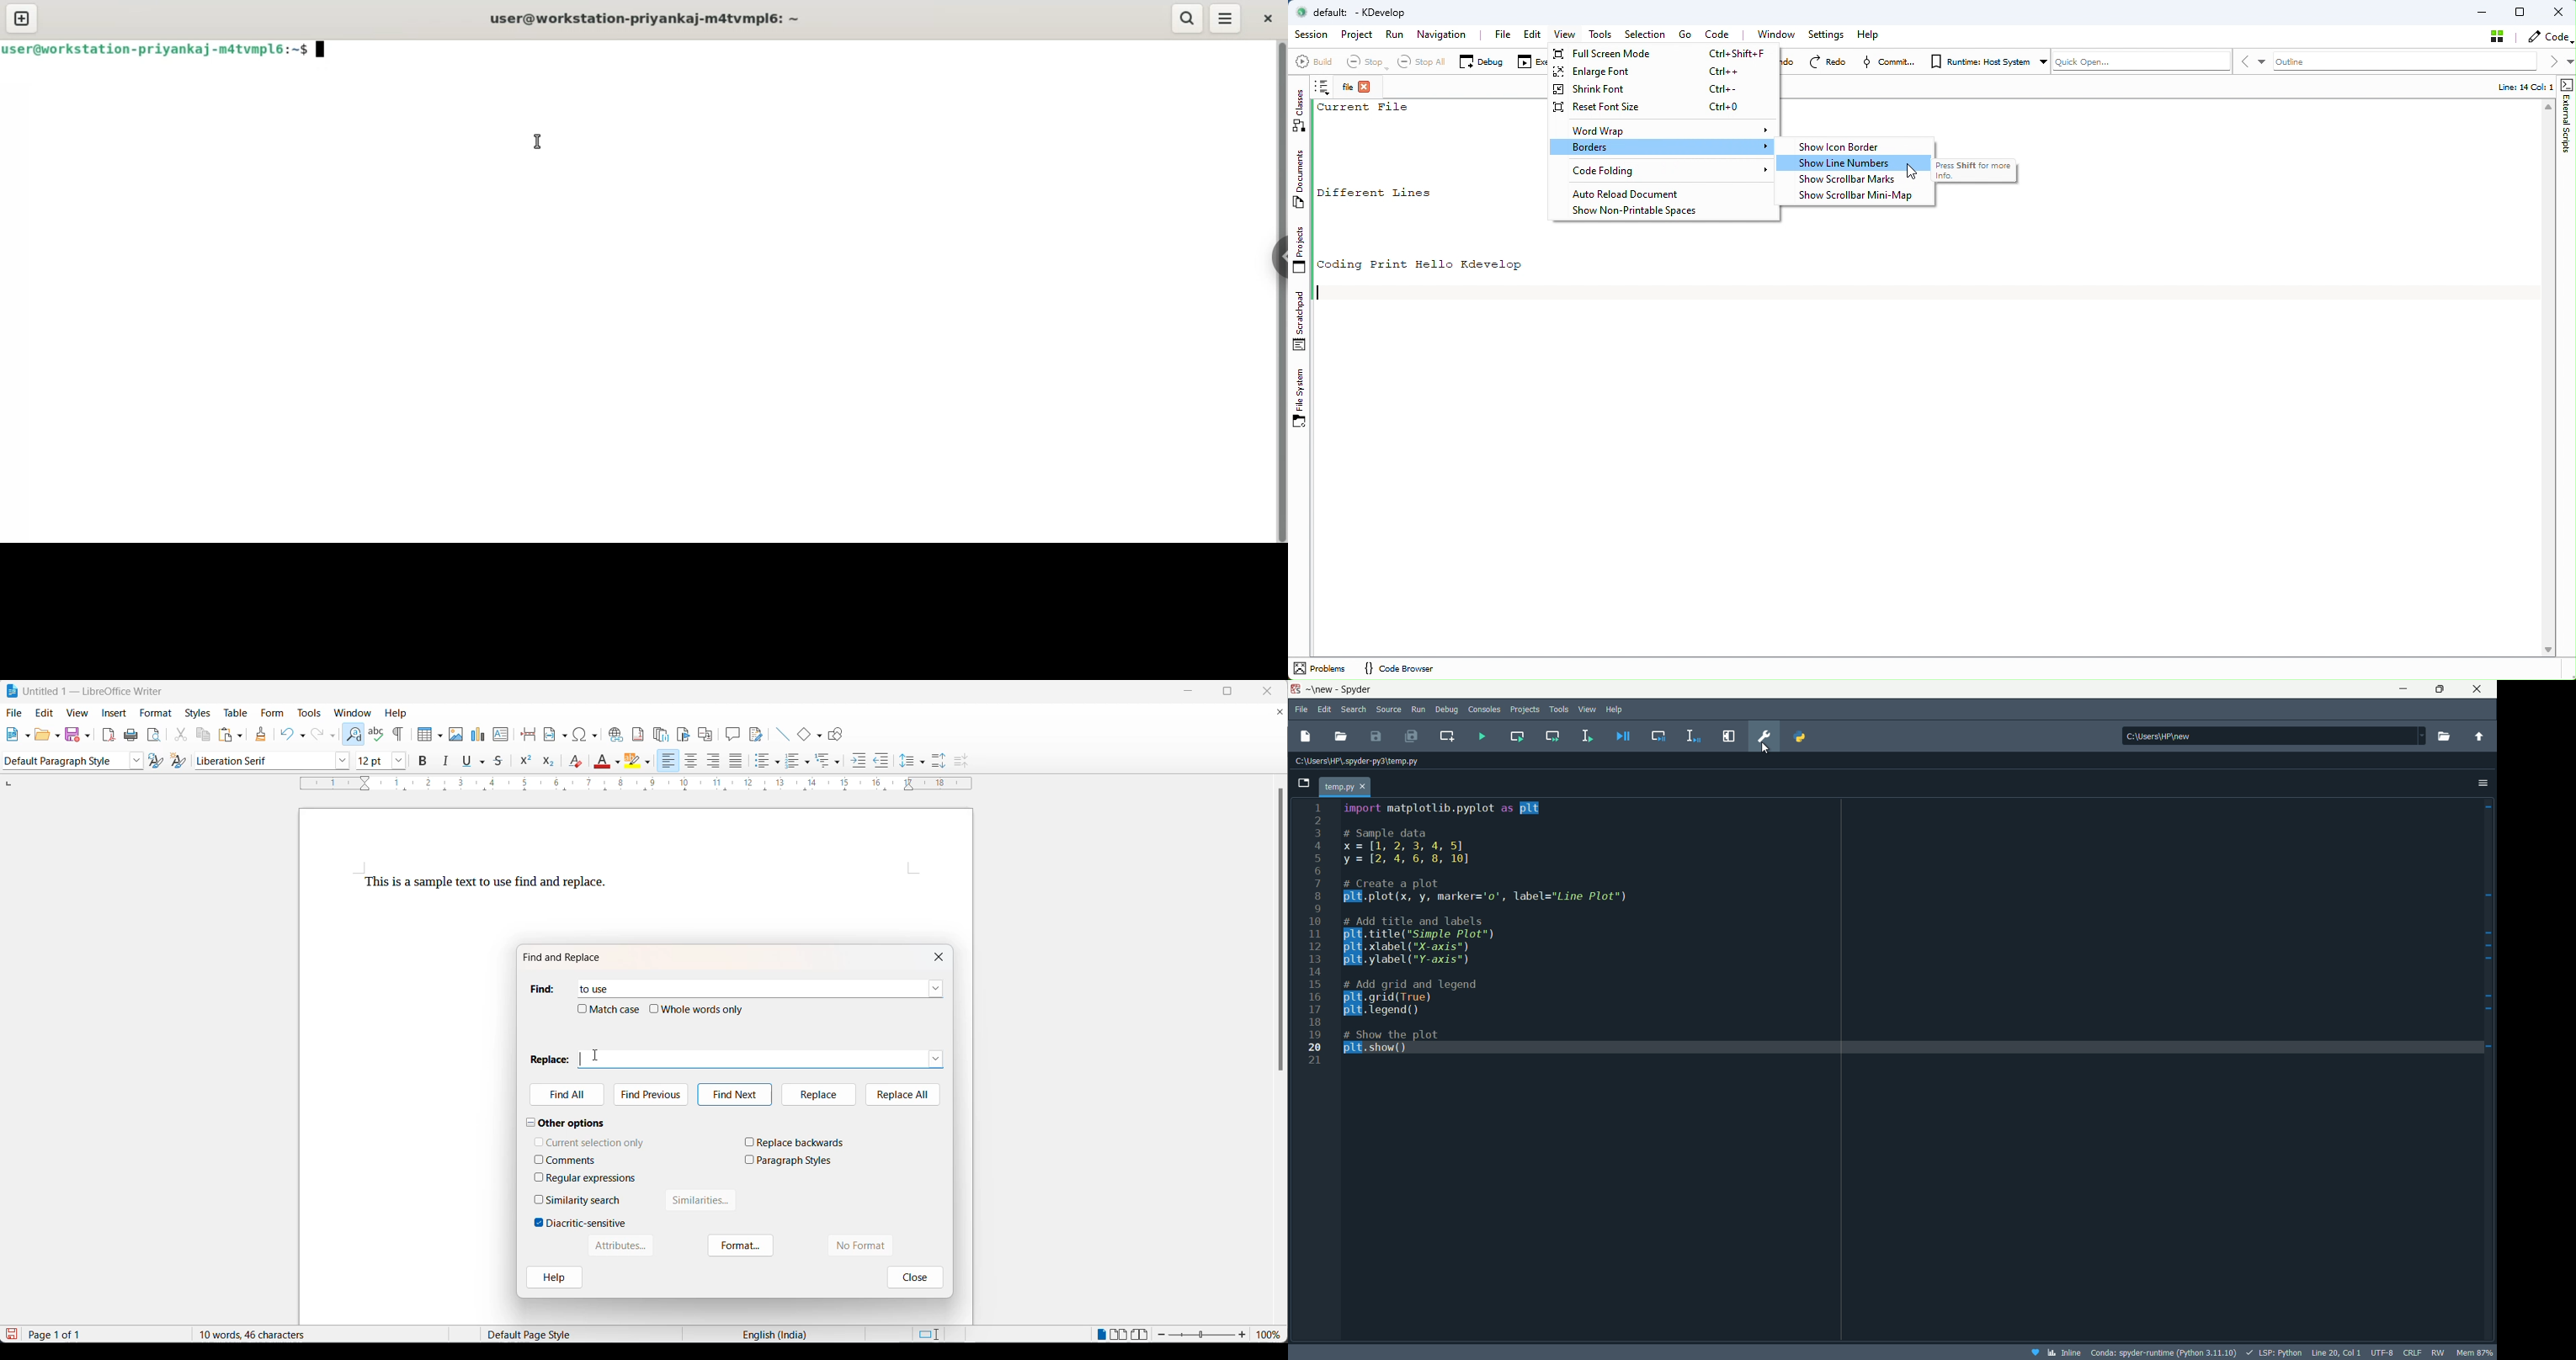 This screenshot has height=1372, width=2576. What do you see at coordinates (942, 956) in the screenshot?
I see `close` at bounding box center [942, 956].